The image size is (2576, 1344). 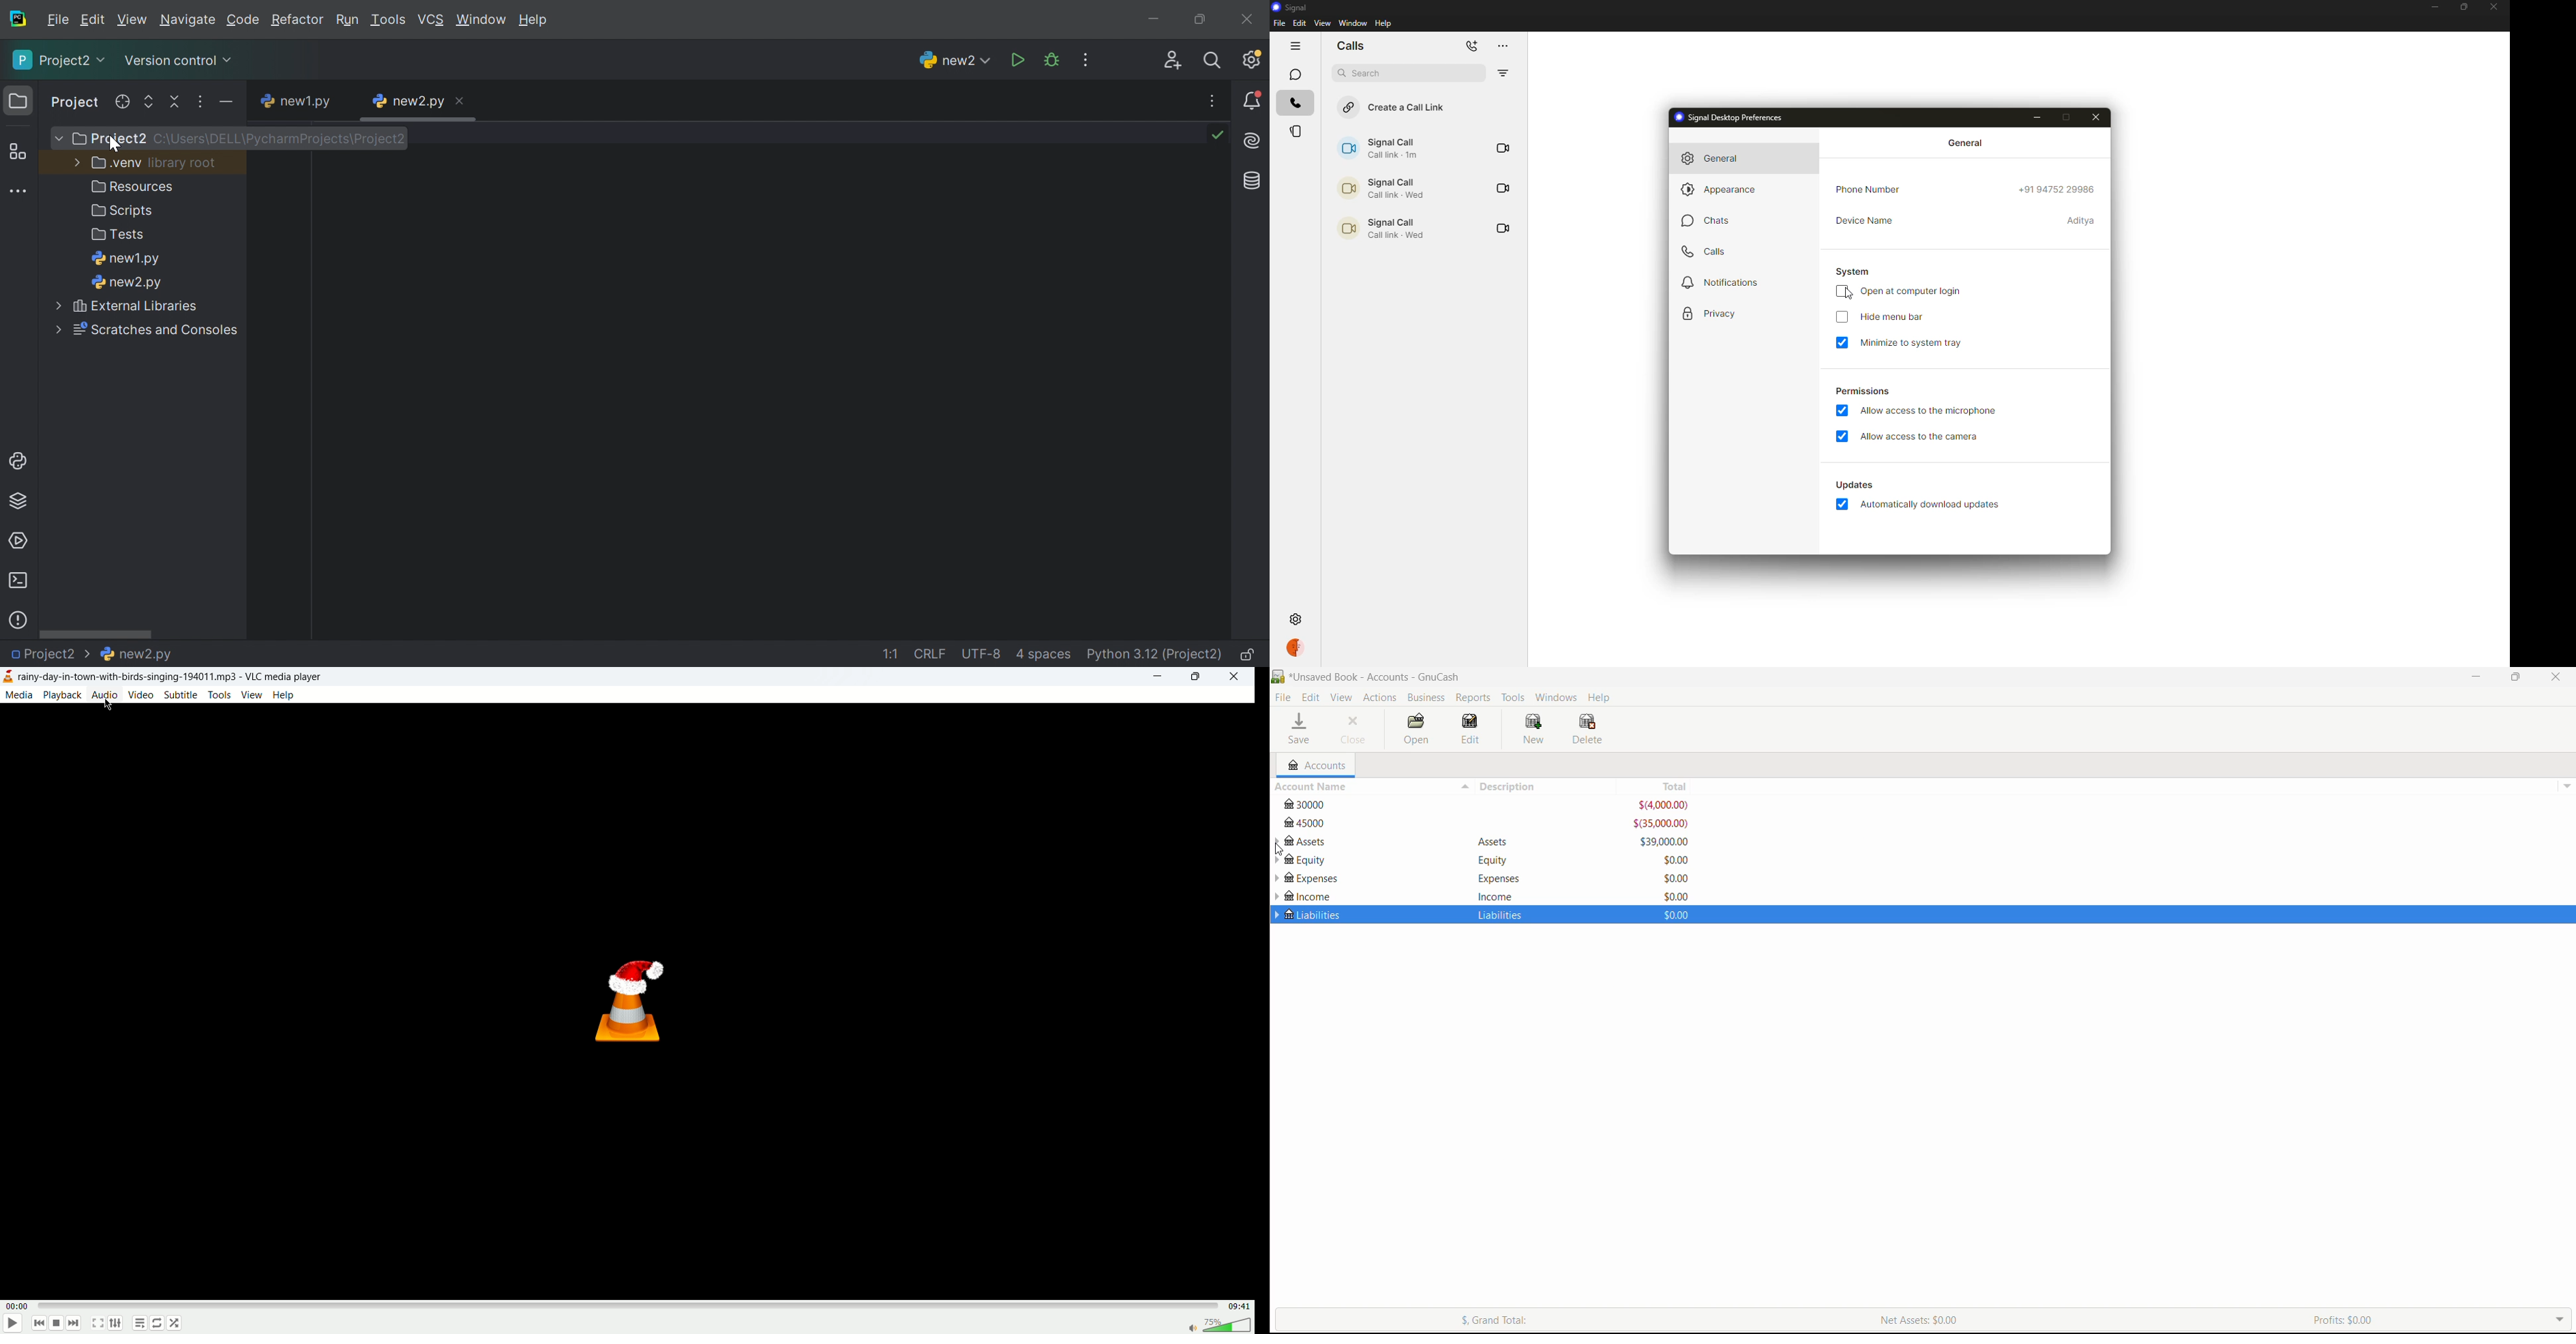 What do you see at coordinates (1471, 728) in the screenshot?
I see `Edit` at bounding box center [1471, 728].